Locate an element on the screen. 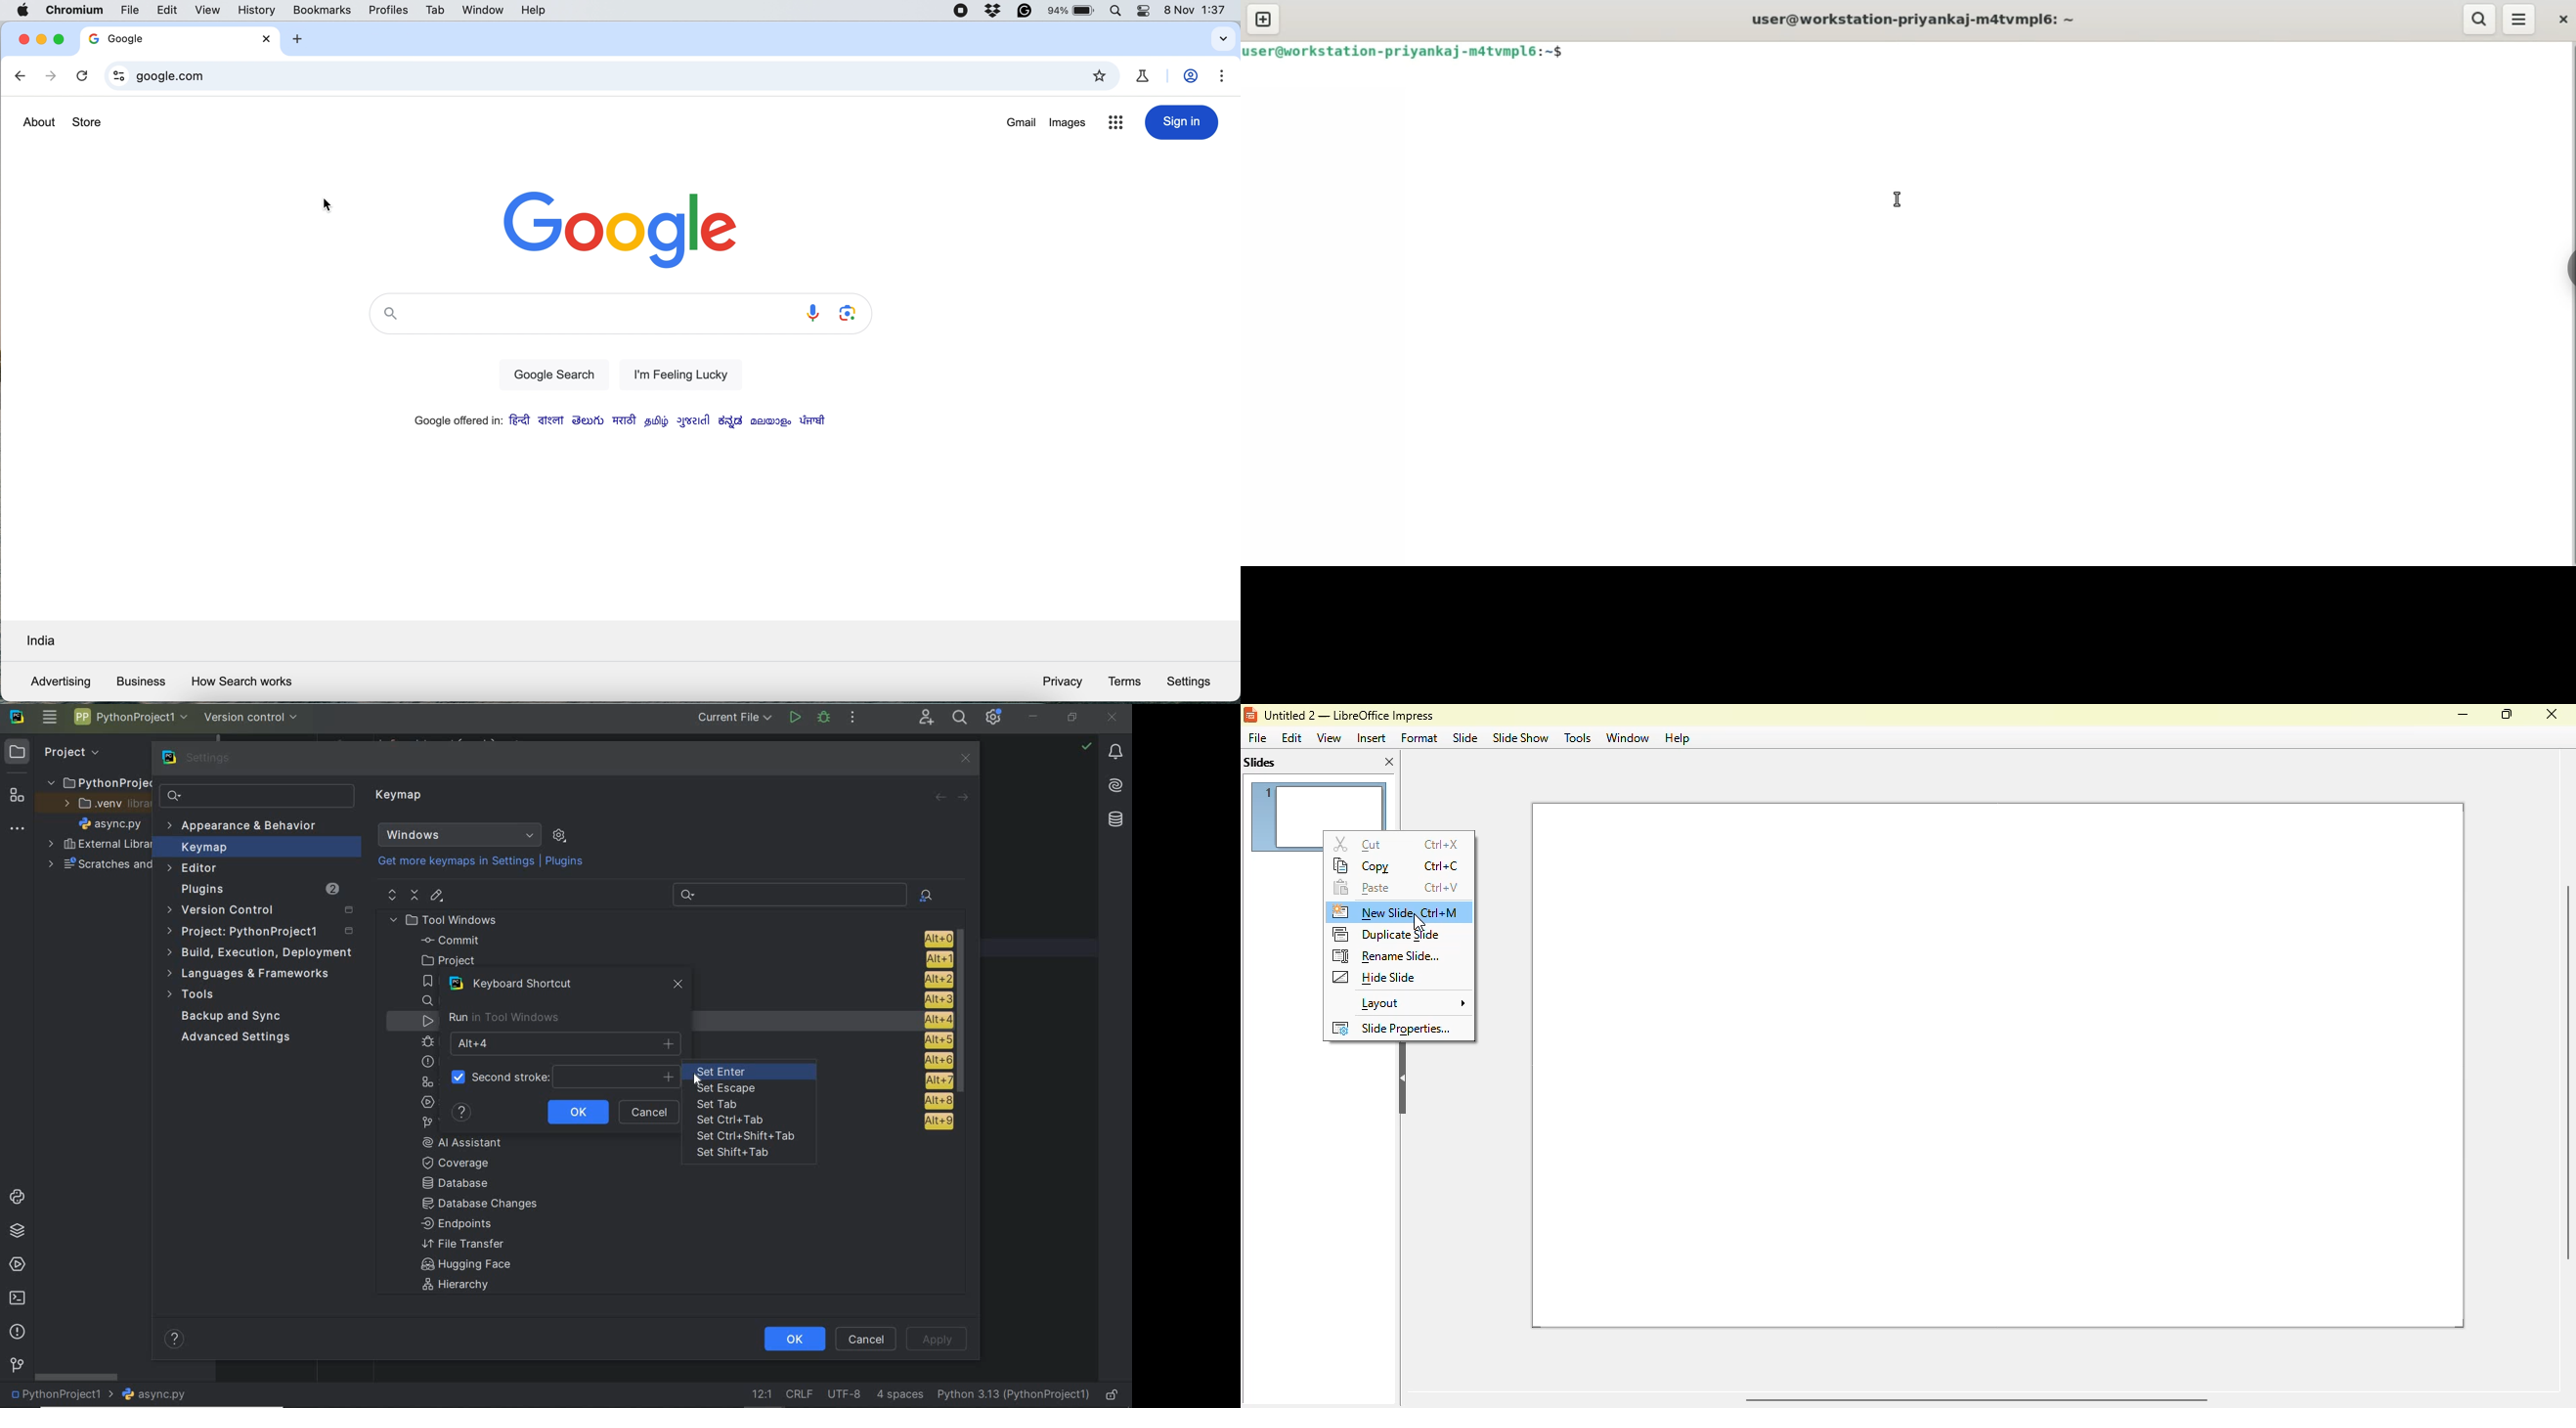 This screenshot has width=2576, height=1428. user@workstation-priyankaj-m4tvmpl6:~ is located at coordinates (1913, 19).